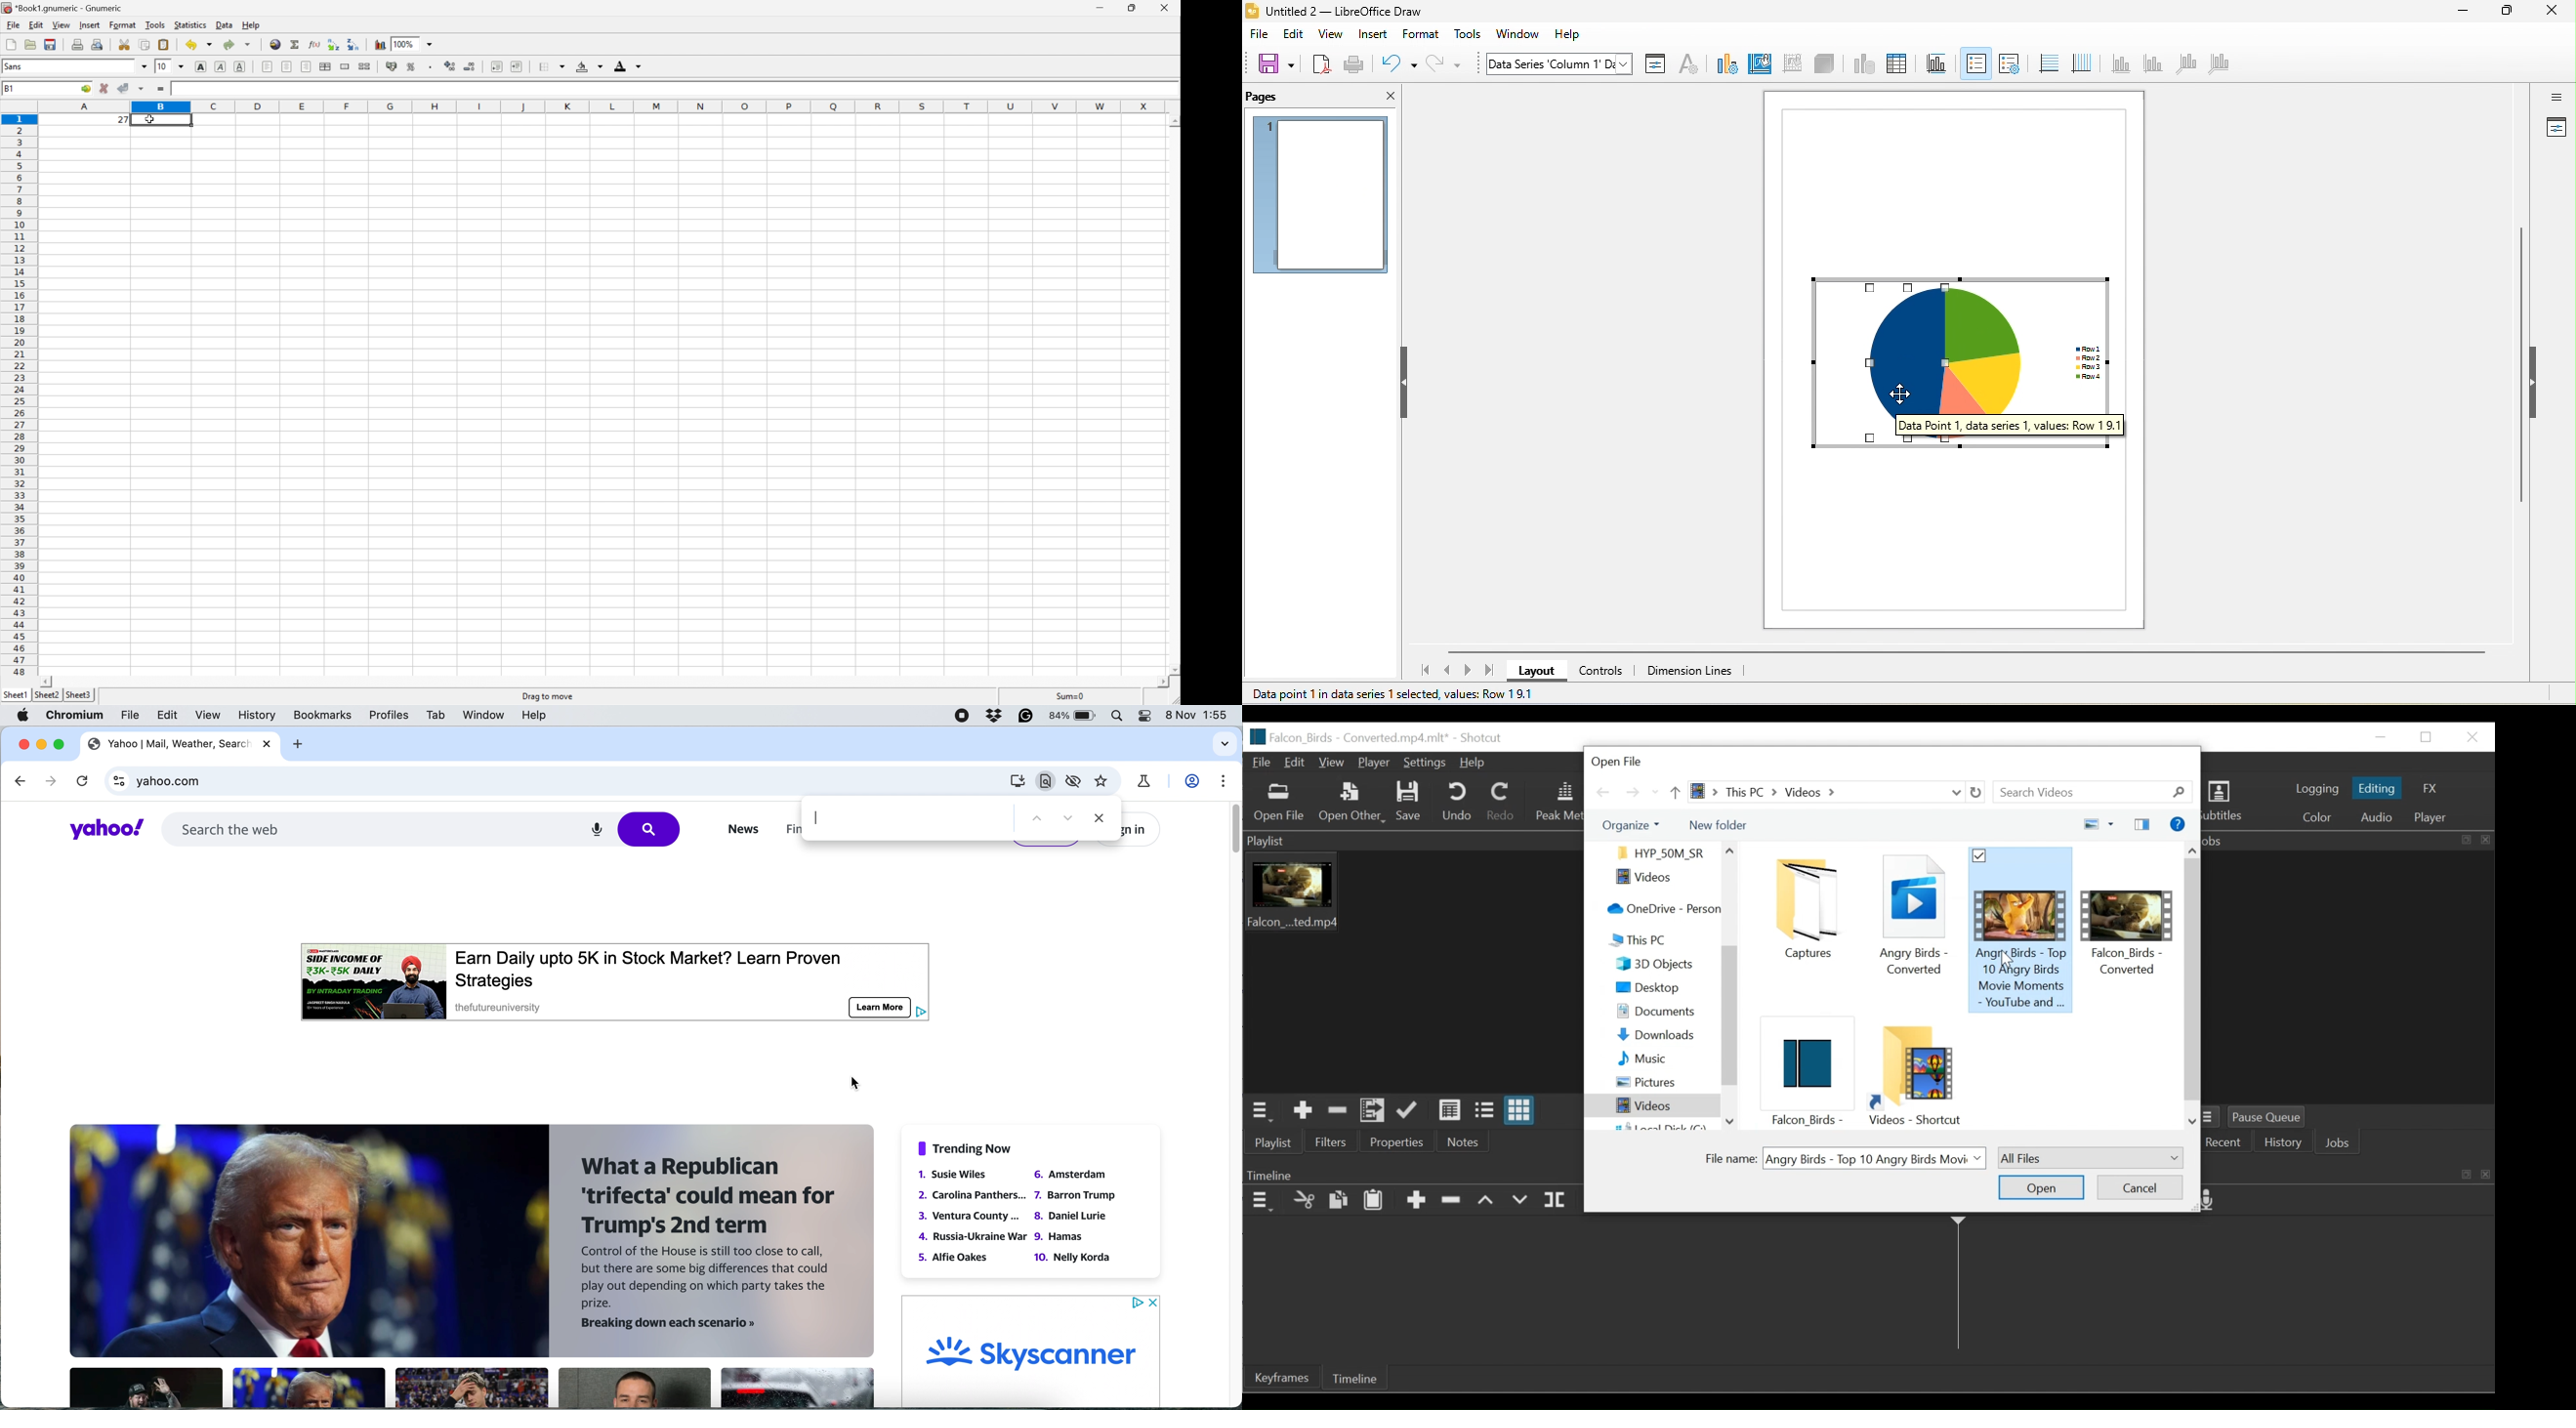  Describe the element at coordinates (1729, 1031) in the screenshot. I see `Vertical Scroll bar` at that location.